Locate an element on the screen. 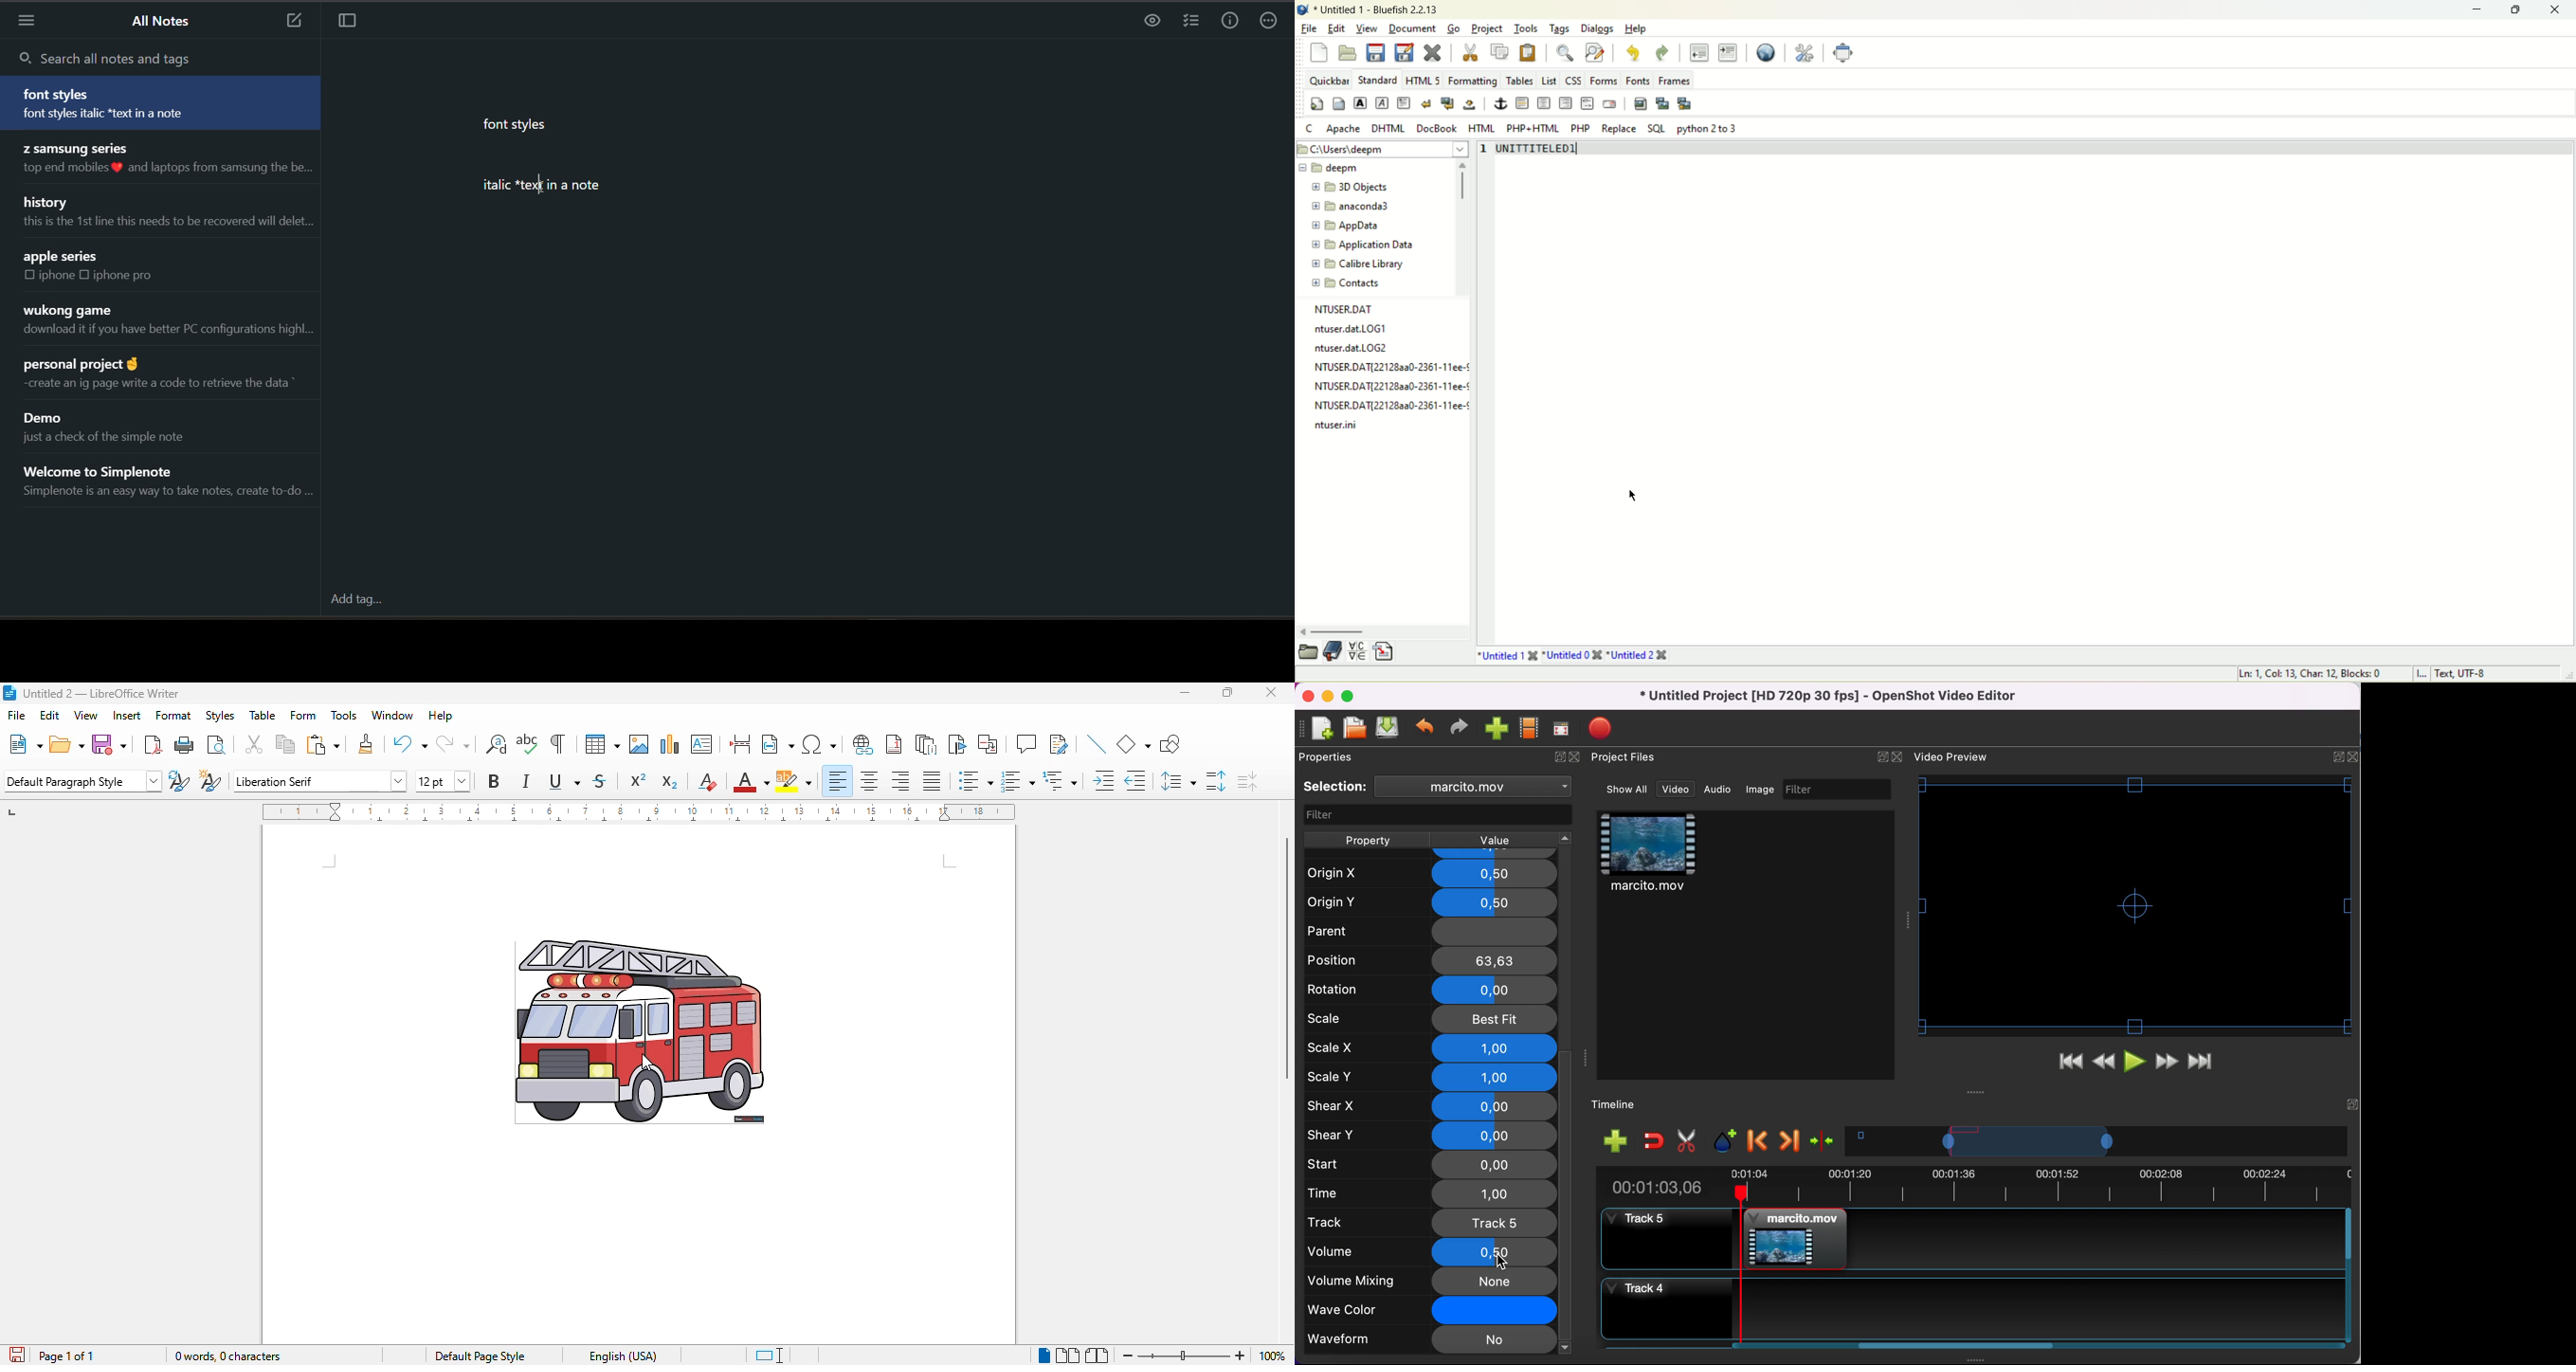 The width and height of the screenshot is (2576, 1372). insert thumbnail is located at coordinates (1664, 104).